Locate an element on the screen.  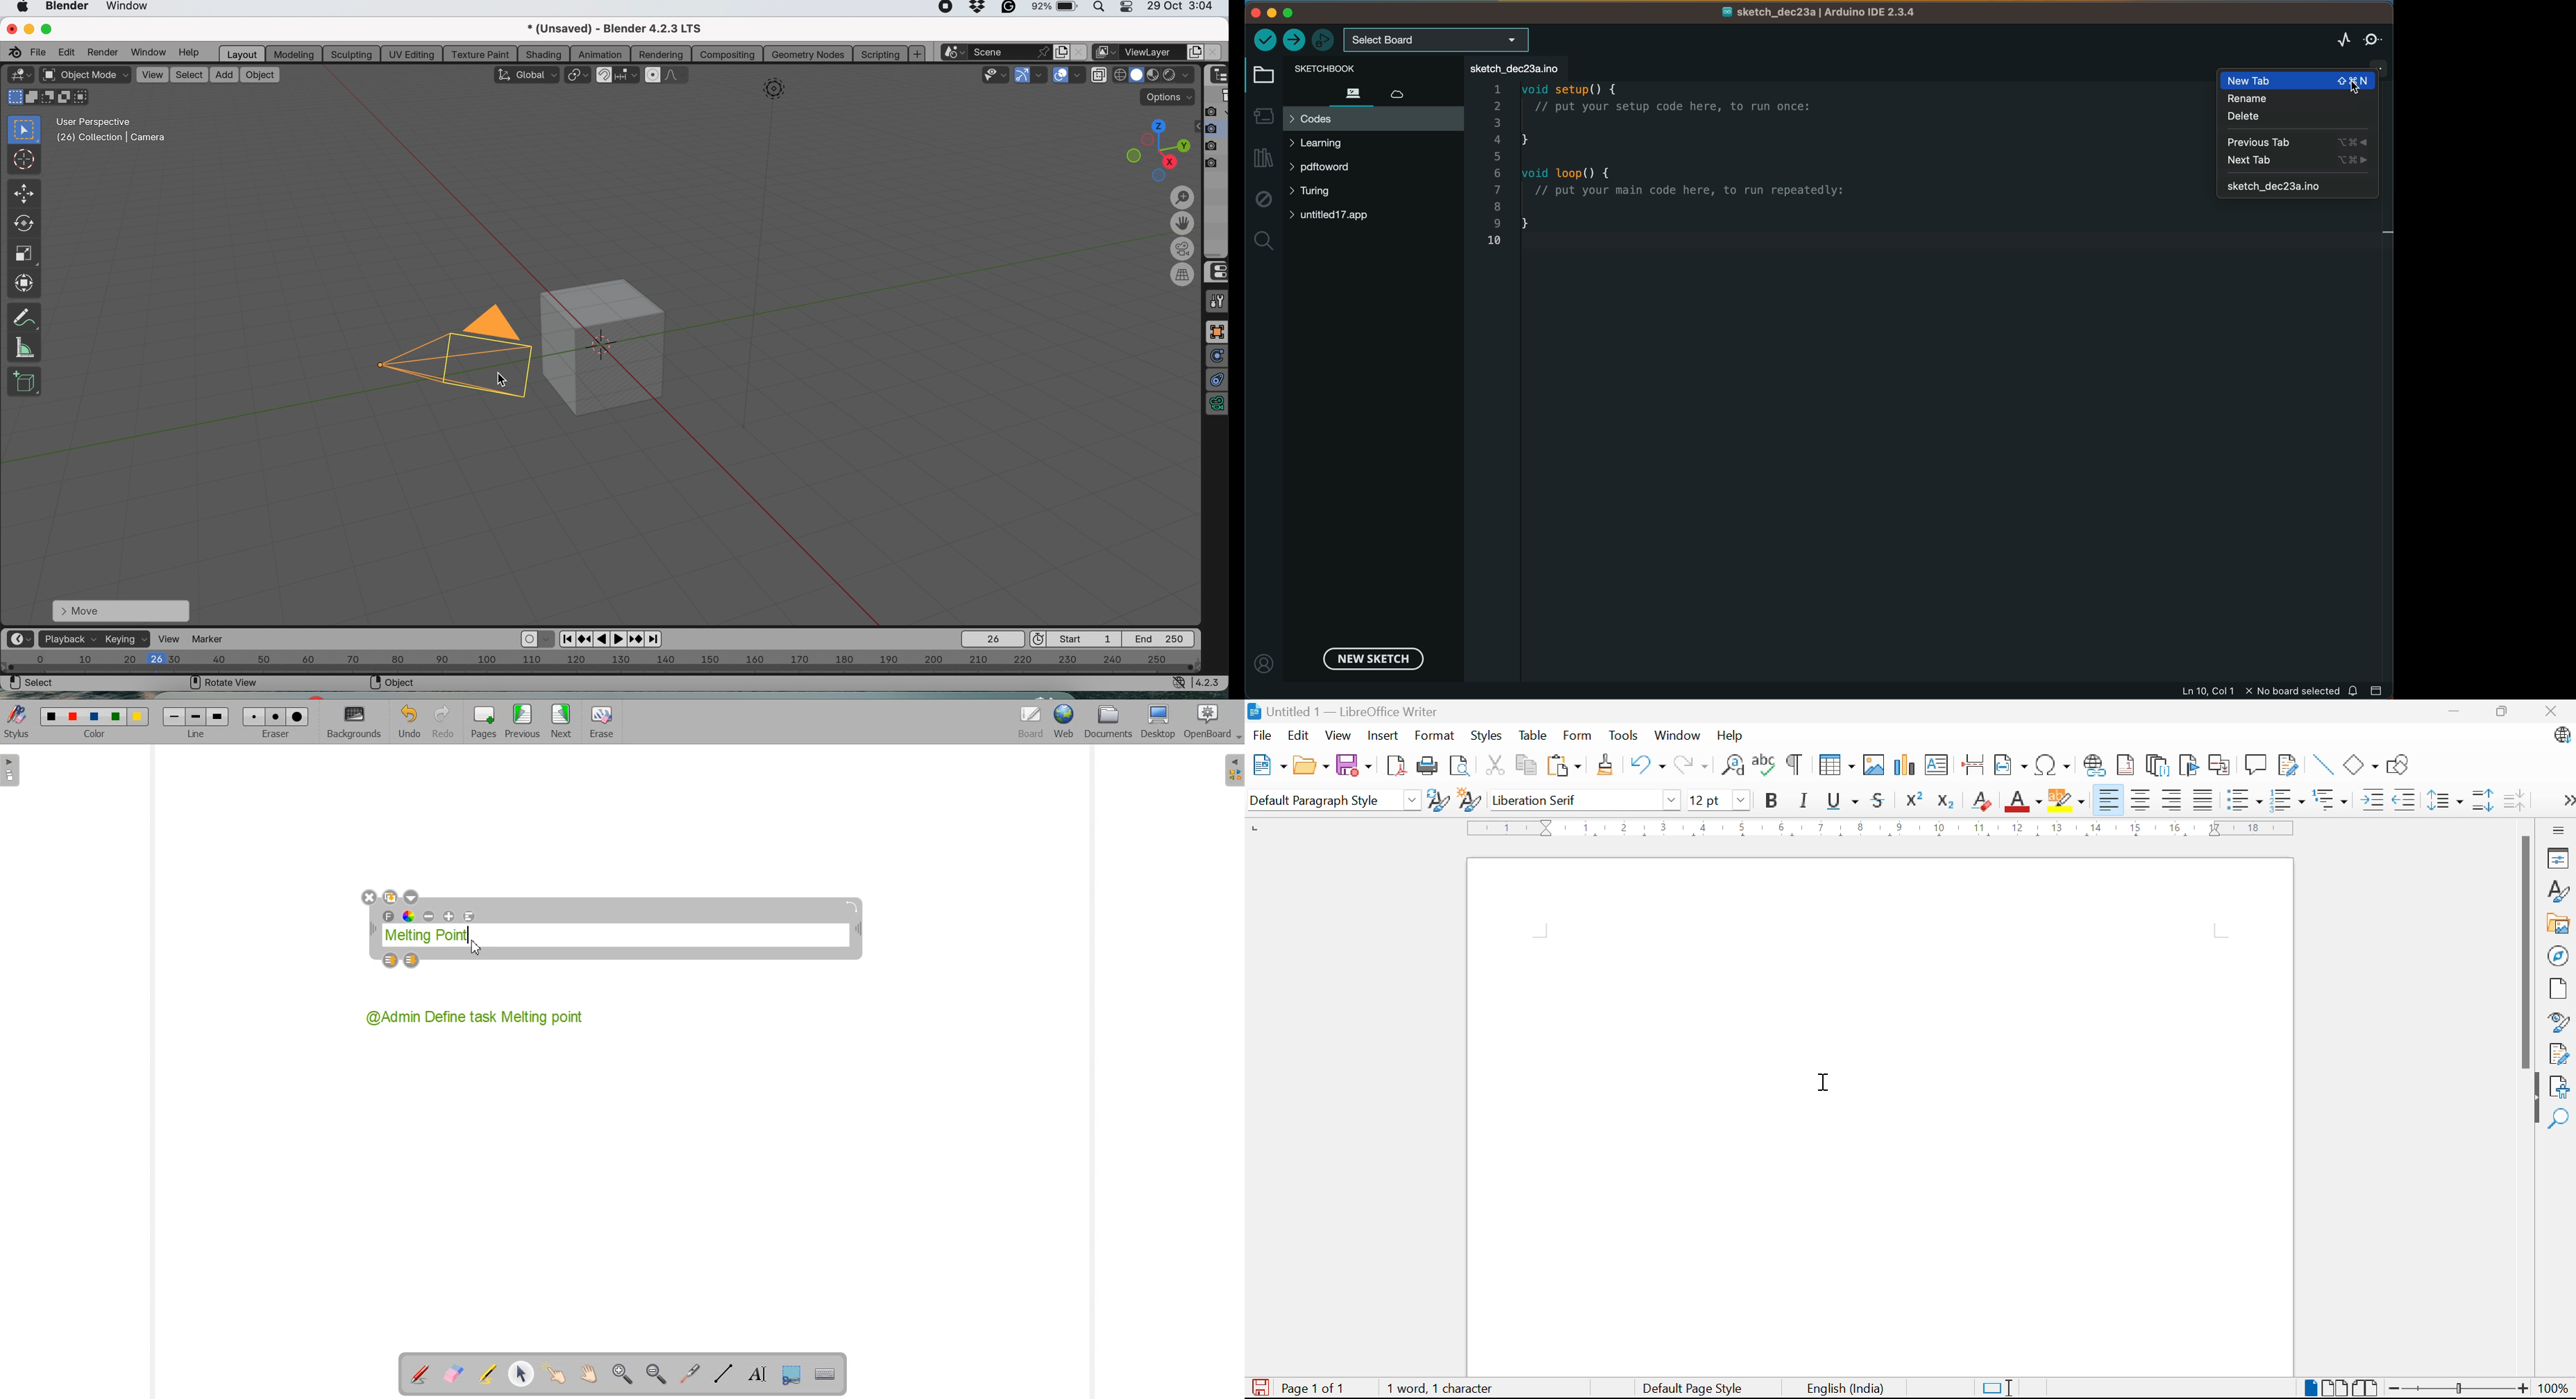
add is located at coordinates (222, 74).